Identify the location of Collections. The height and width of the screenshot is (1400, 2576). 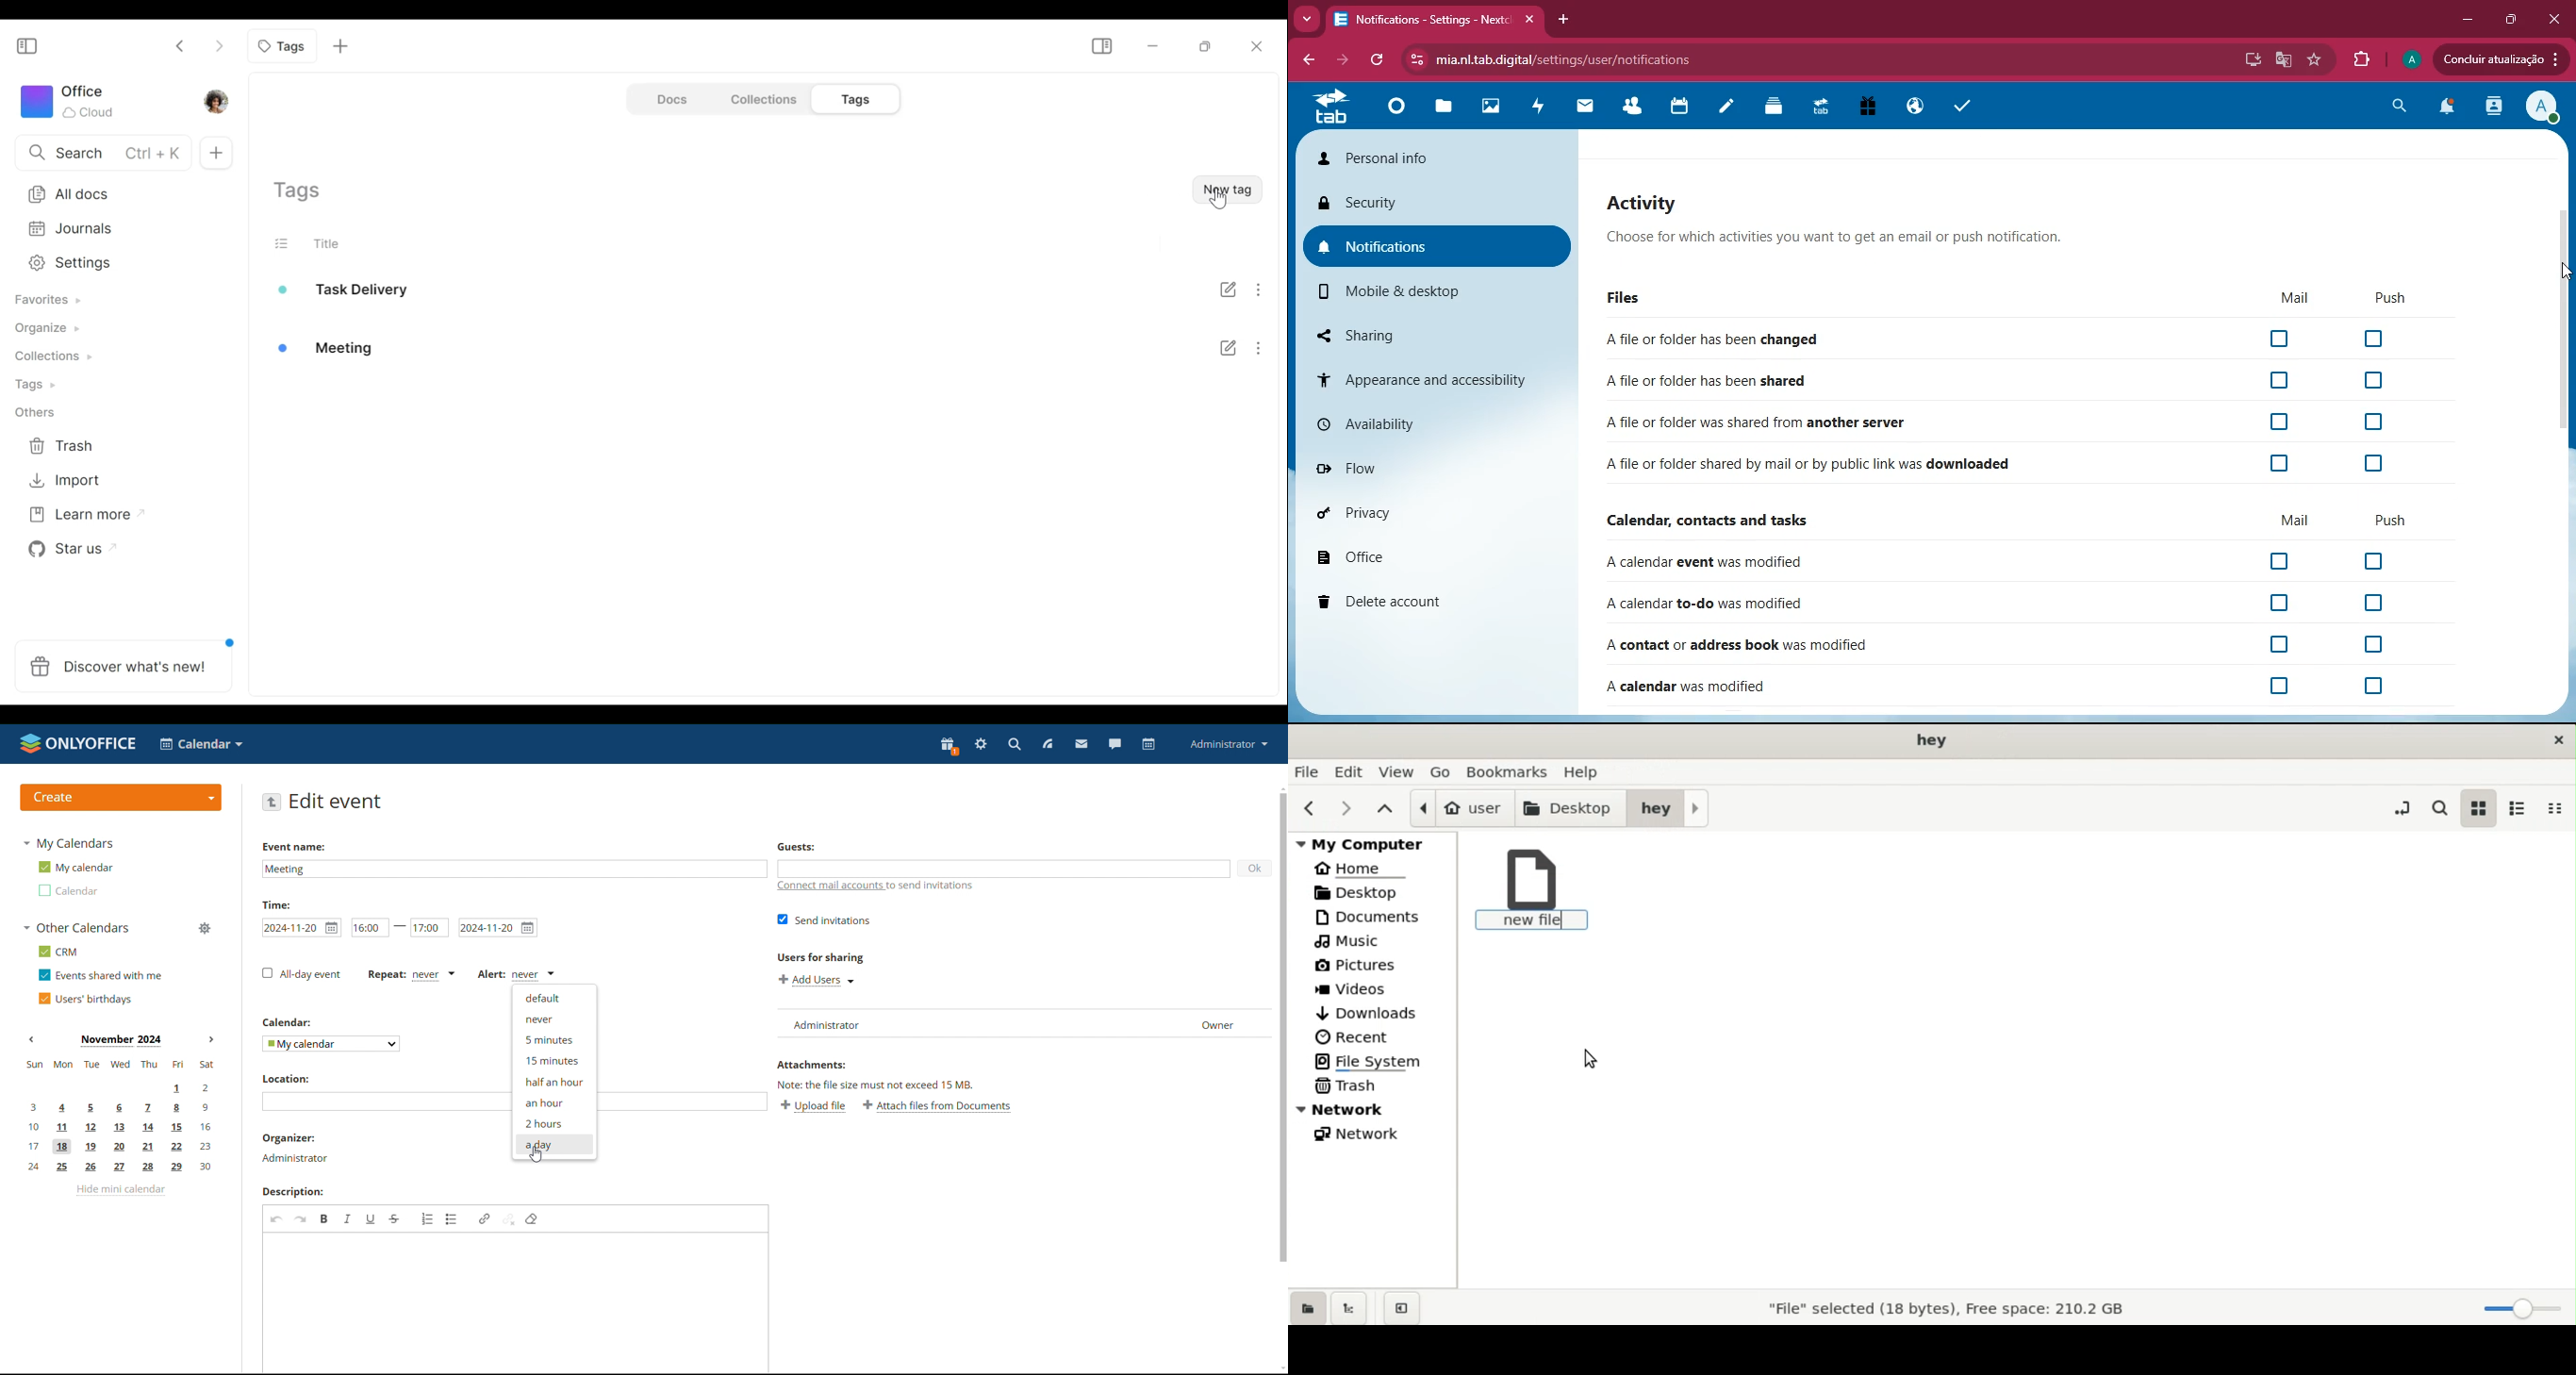
(761, 99).